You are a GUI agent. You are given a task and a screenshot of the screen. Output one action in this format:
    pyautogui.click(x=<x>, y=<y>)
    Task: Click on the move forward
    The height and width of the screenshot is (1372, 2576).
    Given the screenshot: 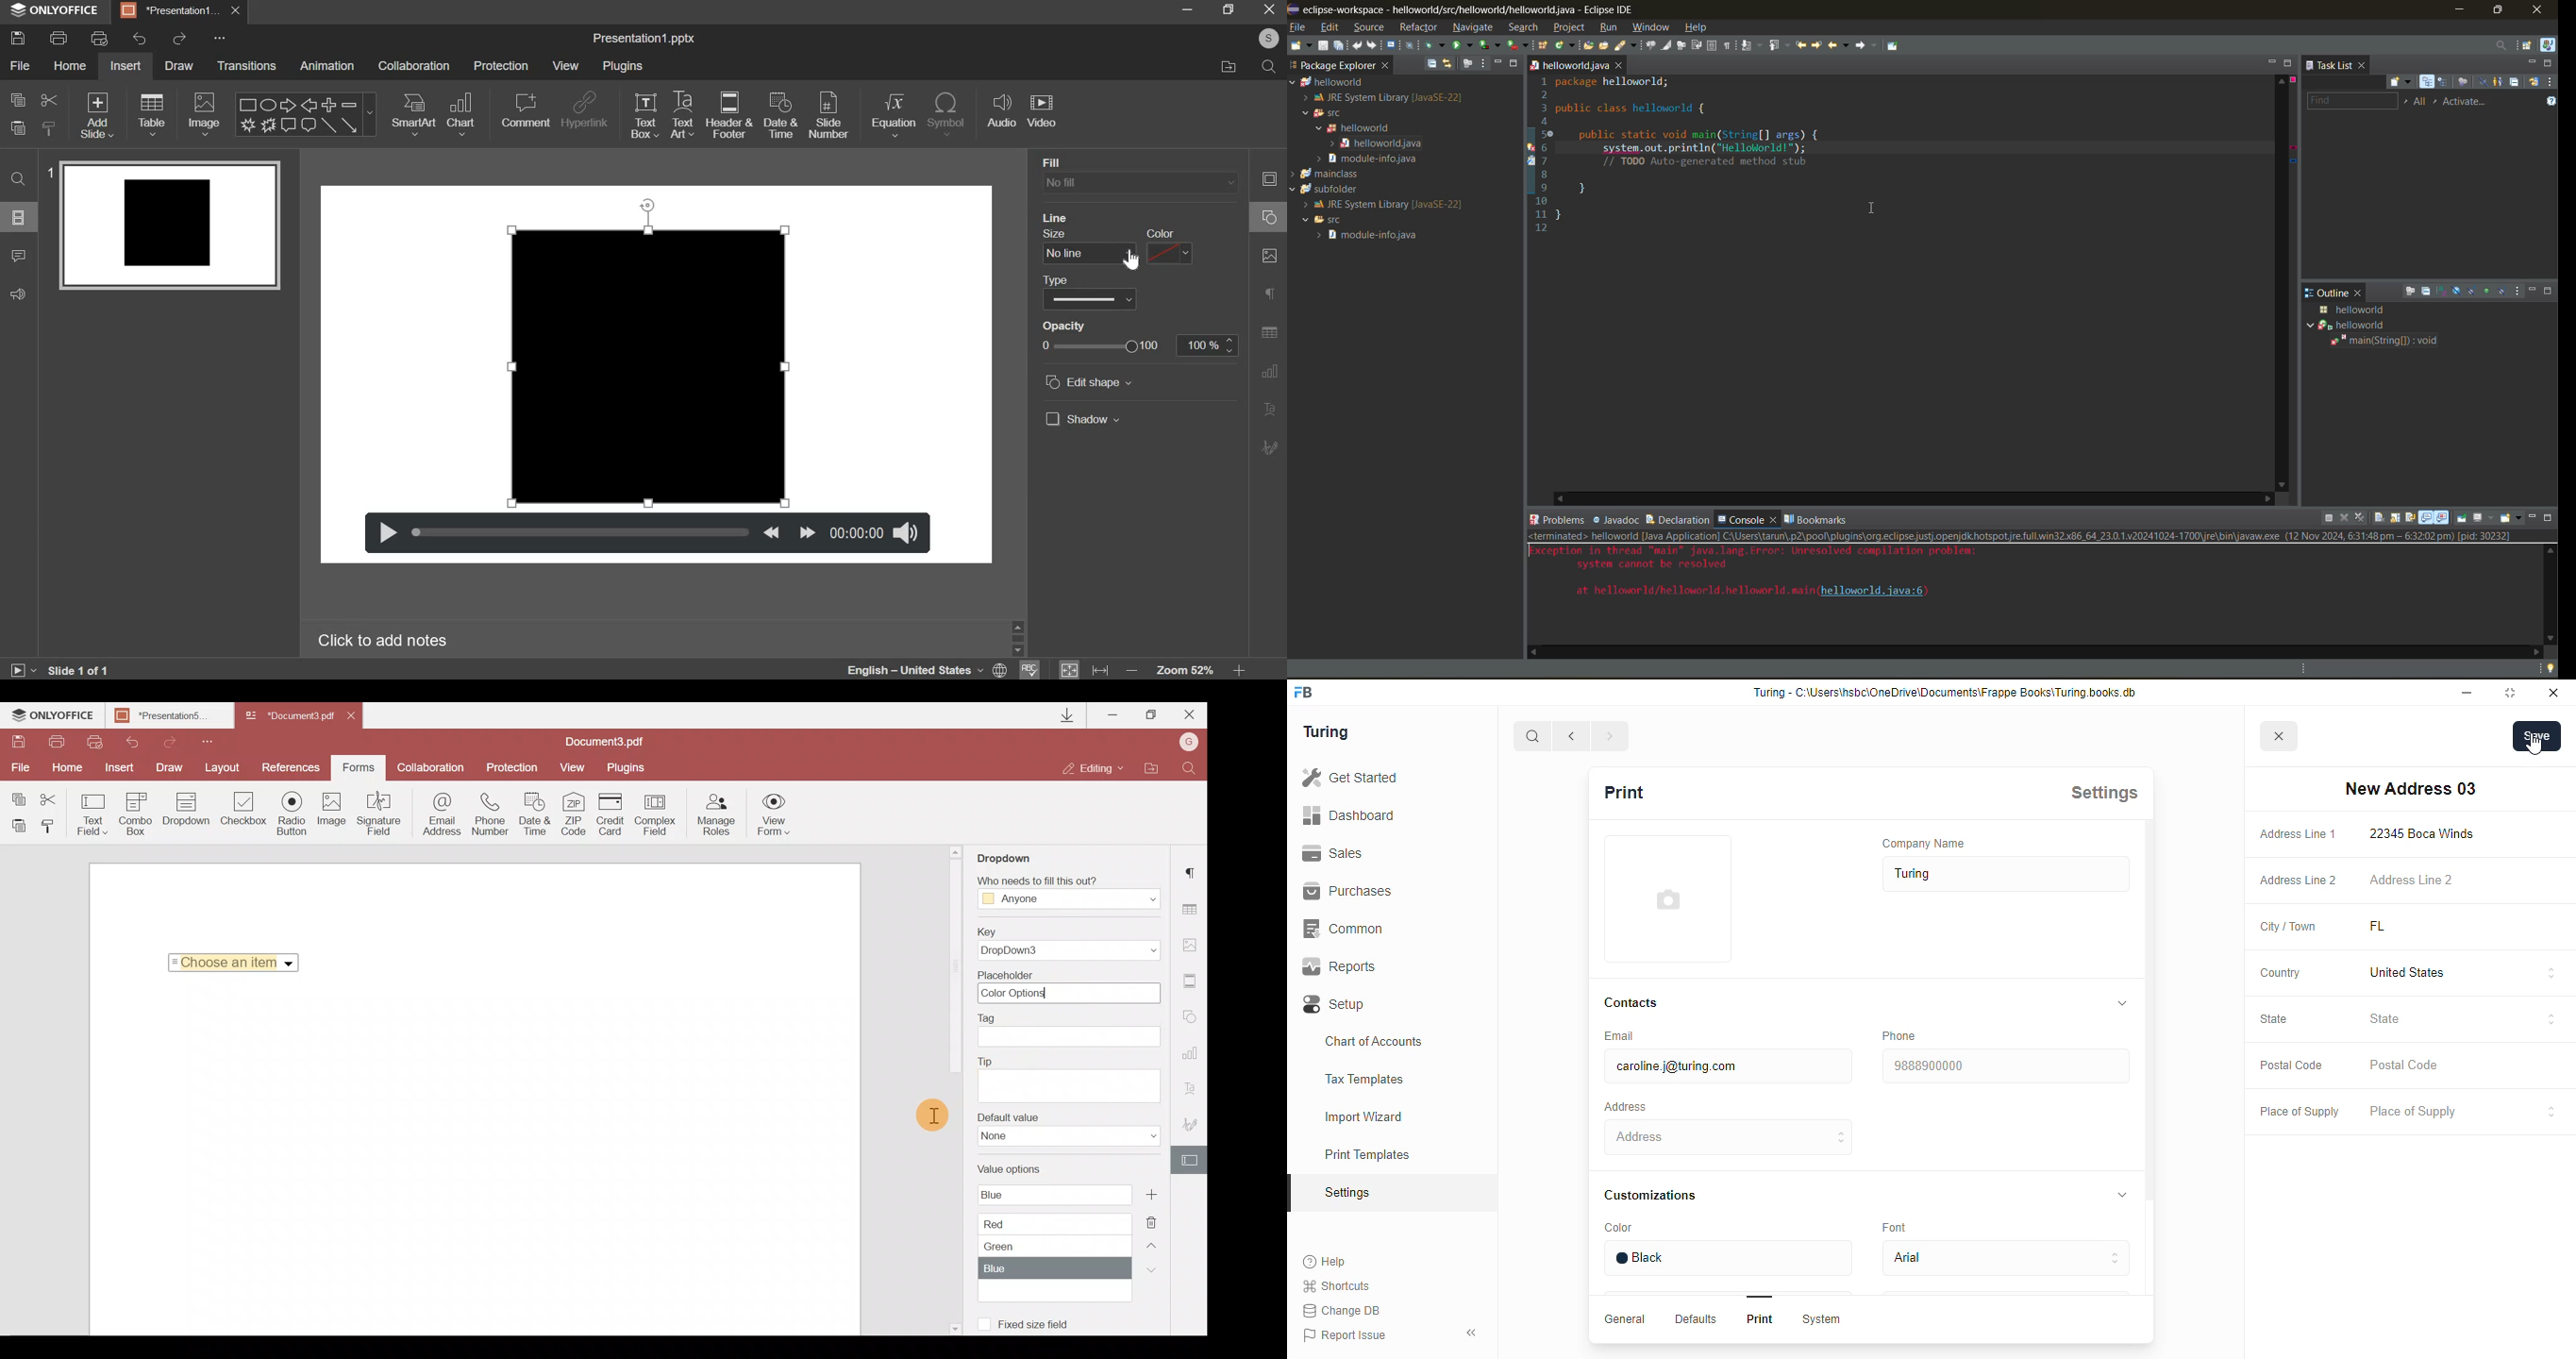 What is the action you would take?
    pyautogui.click(x=804, y=531)
    